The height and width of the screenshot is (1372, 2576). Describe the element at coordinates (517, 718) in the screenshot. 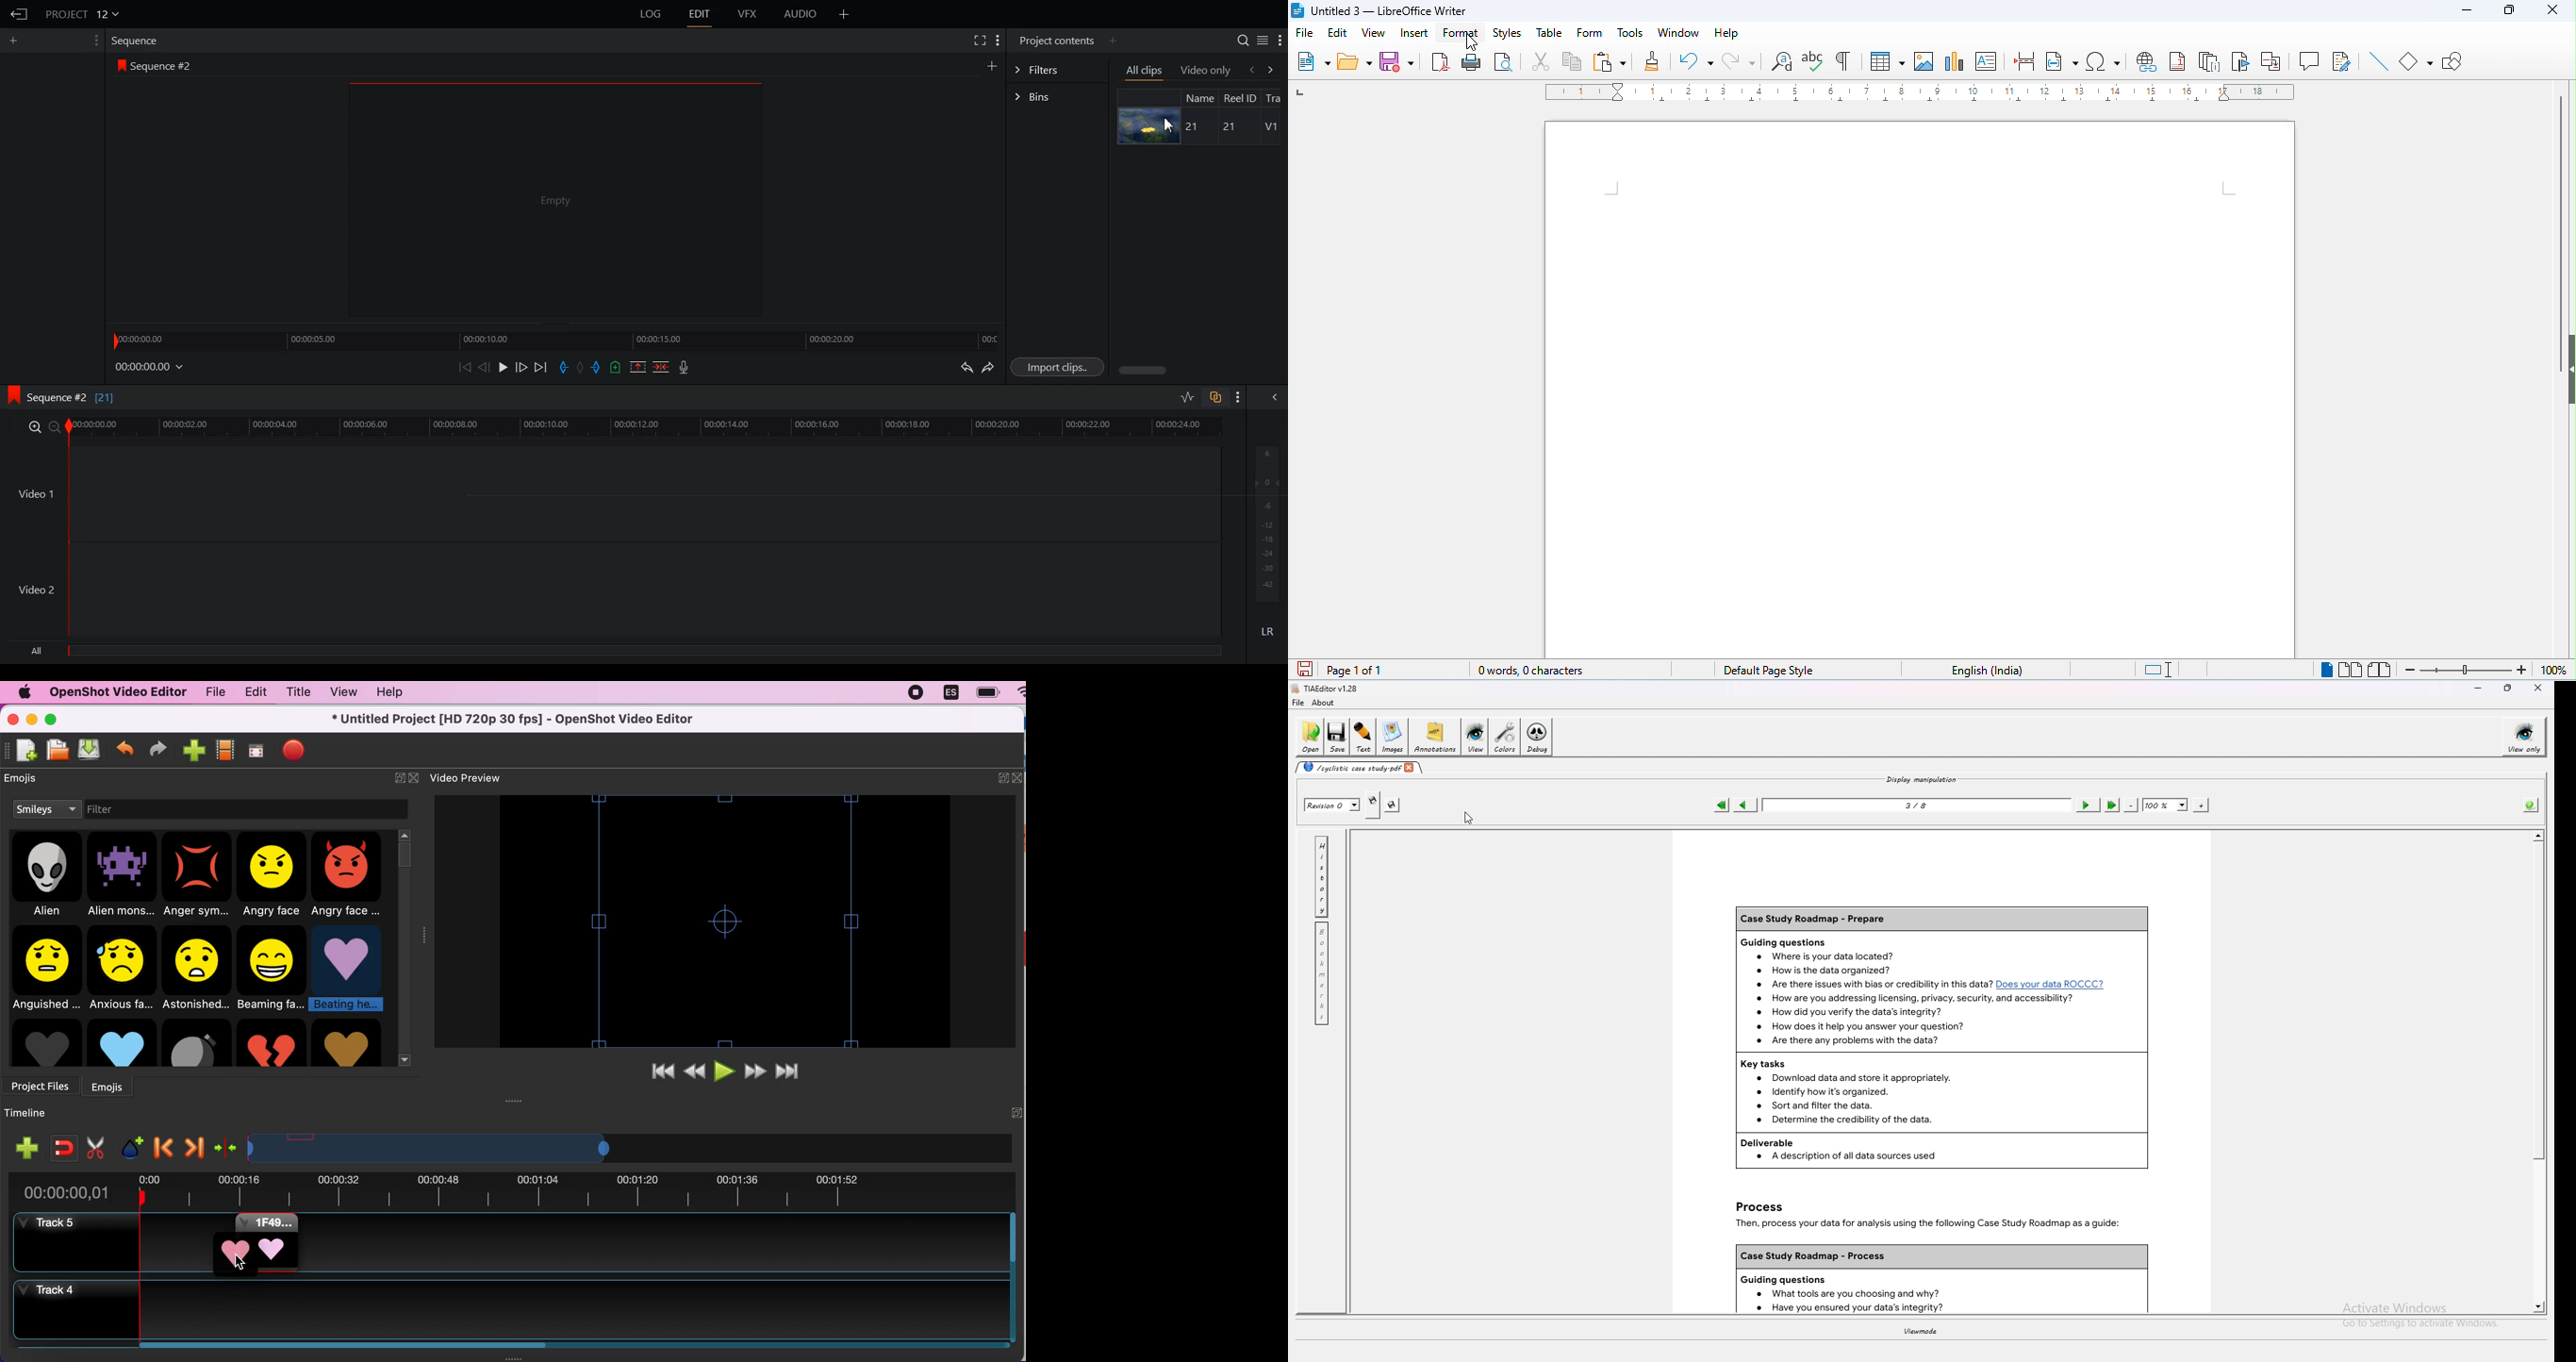

I see `* Untitled Project [HD 720p 30 fps] - OpenShot Video Editor` at that location.